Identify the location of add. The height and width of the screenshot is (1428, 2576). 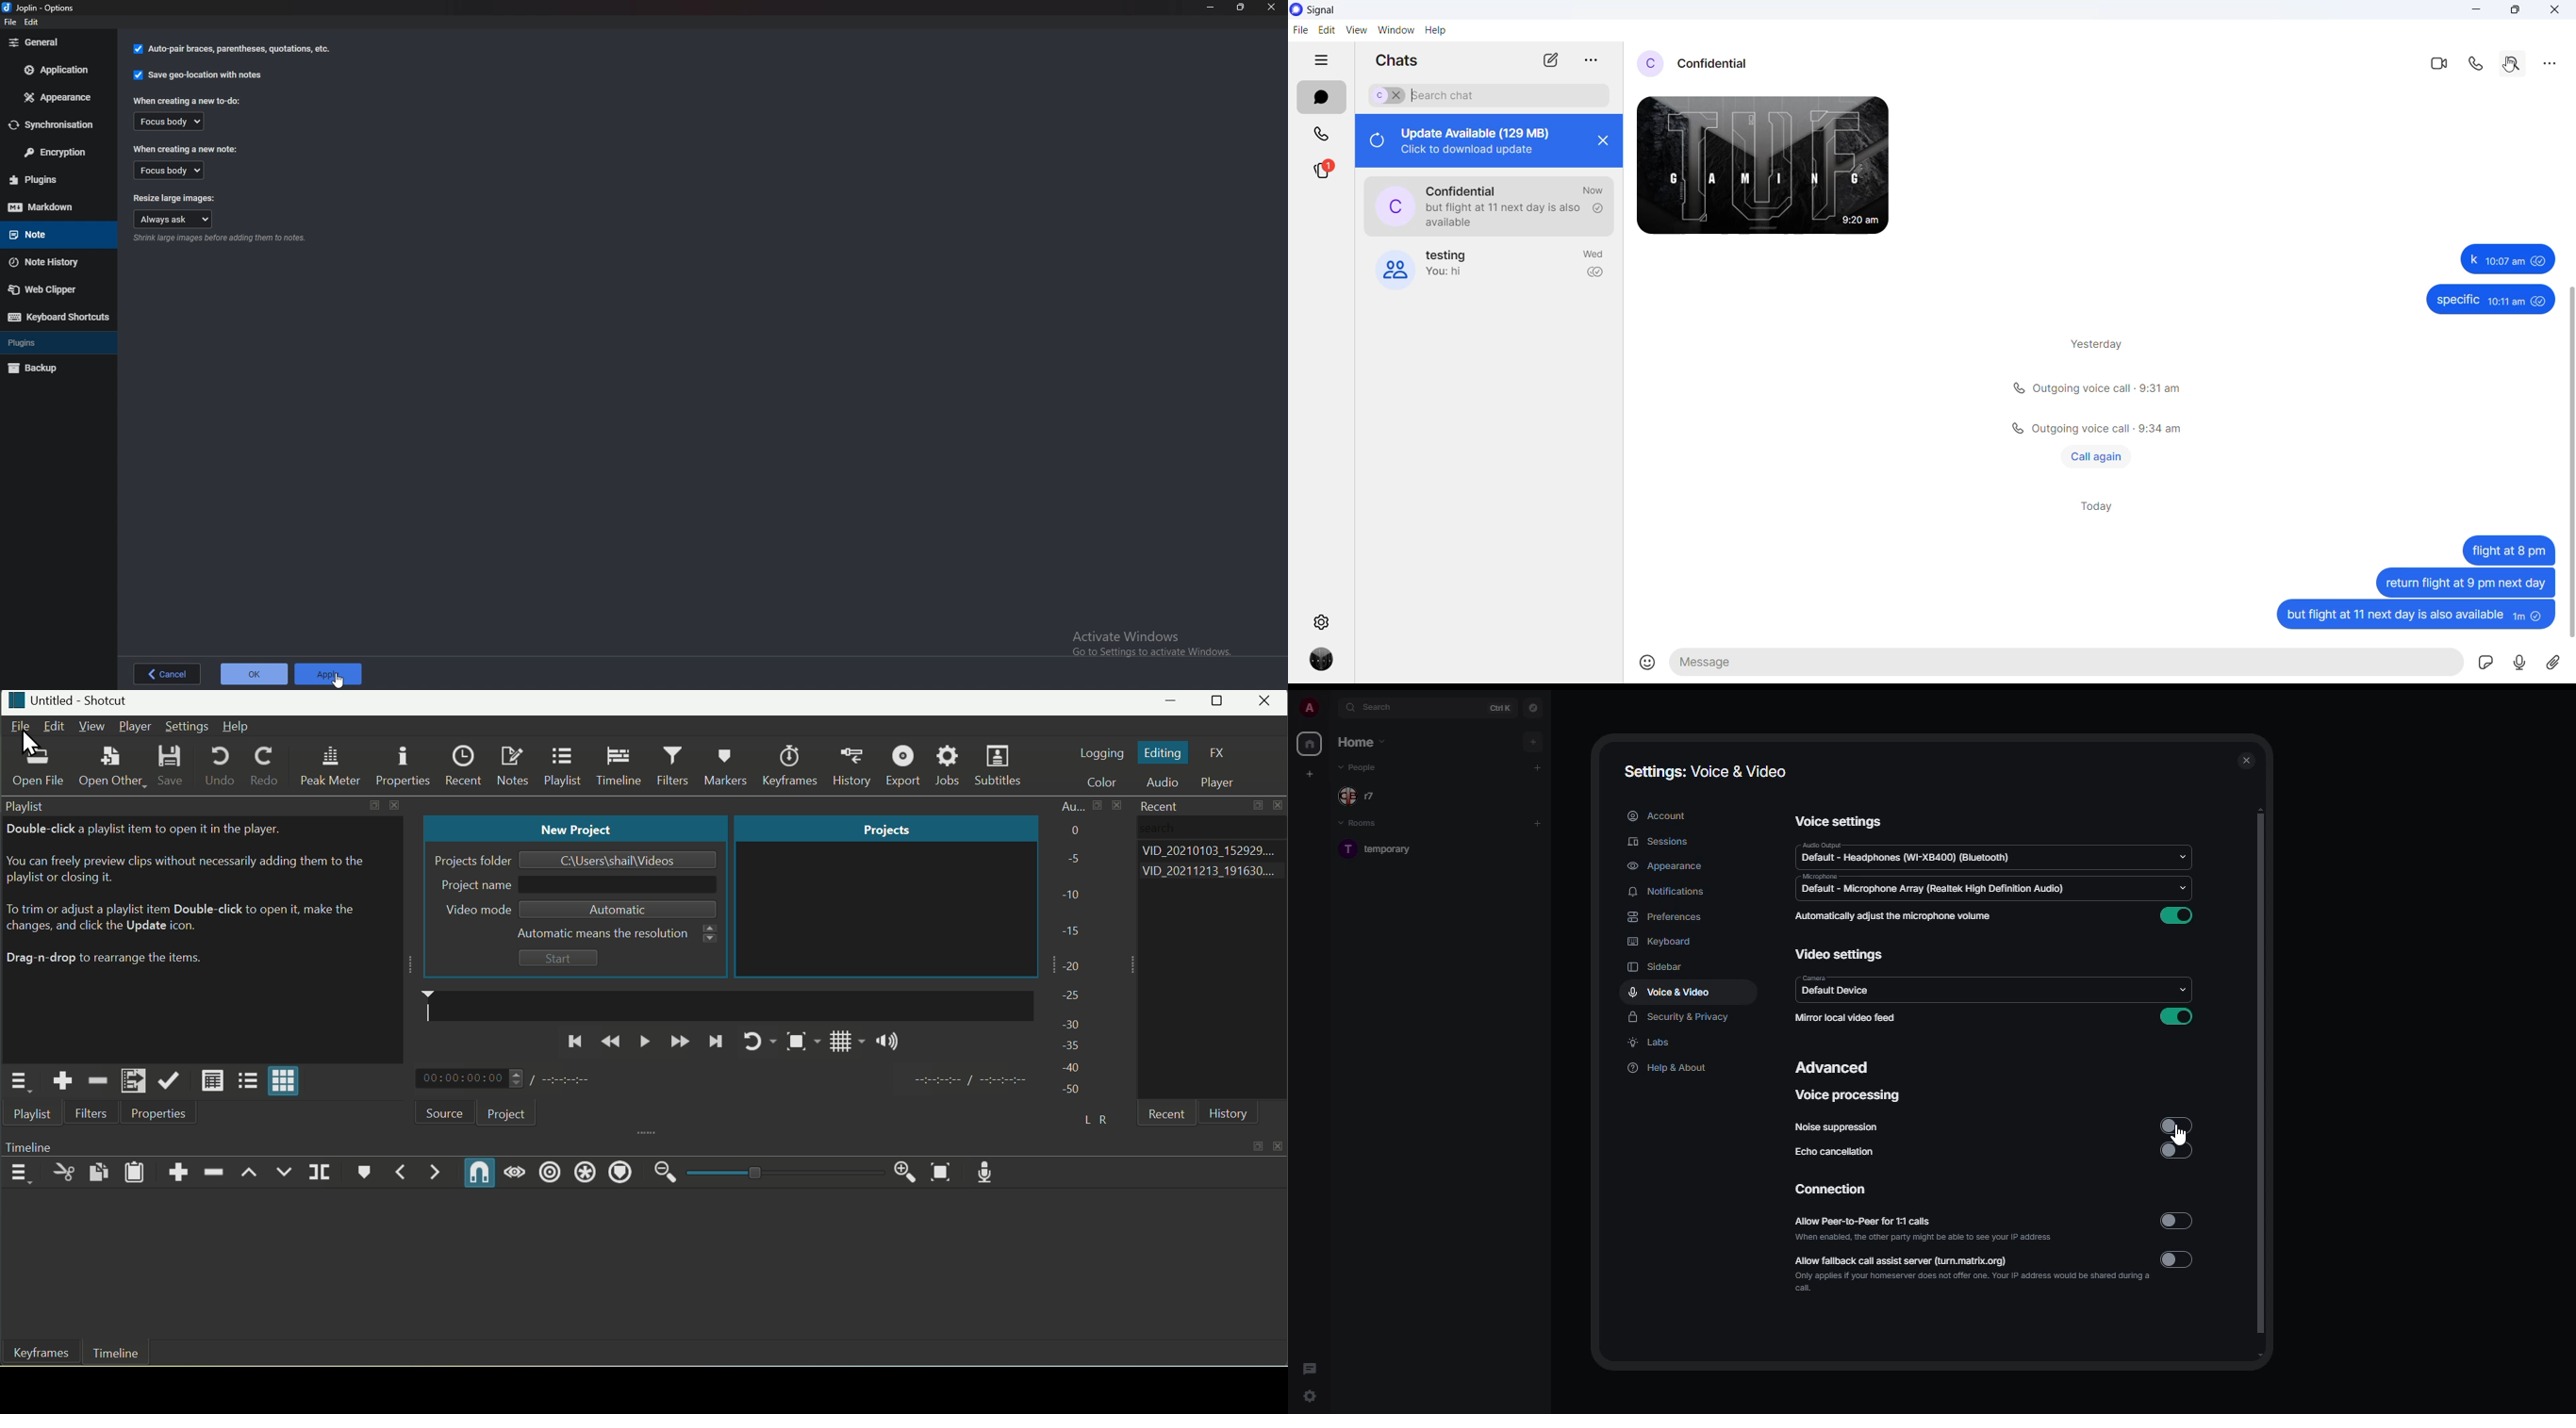
(1534, 740).